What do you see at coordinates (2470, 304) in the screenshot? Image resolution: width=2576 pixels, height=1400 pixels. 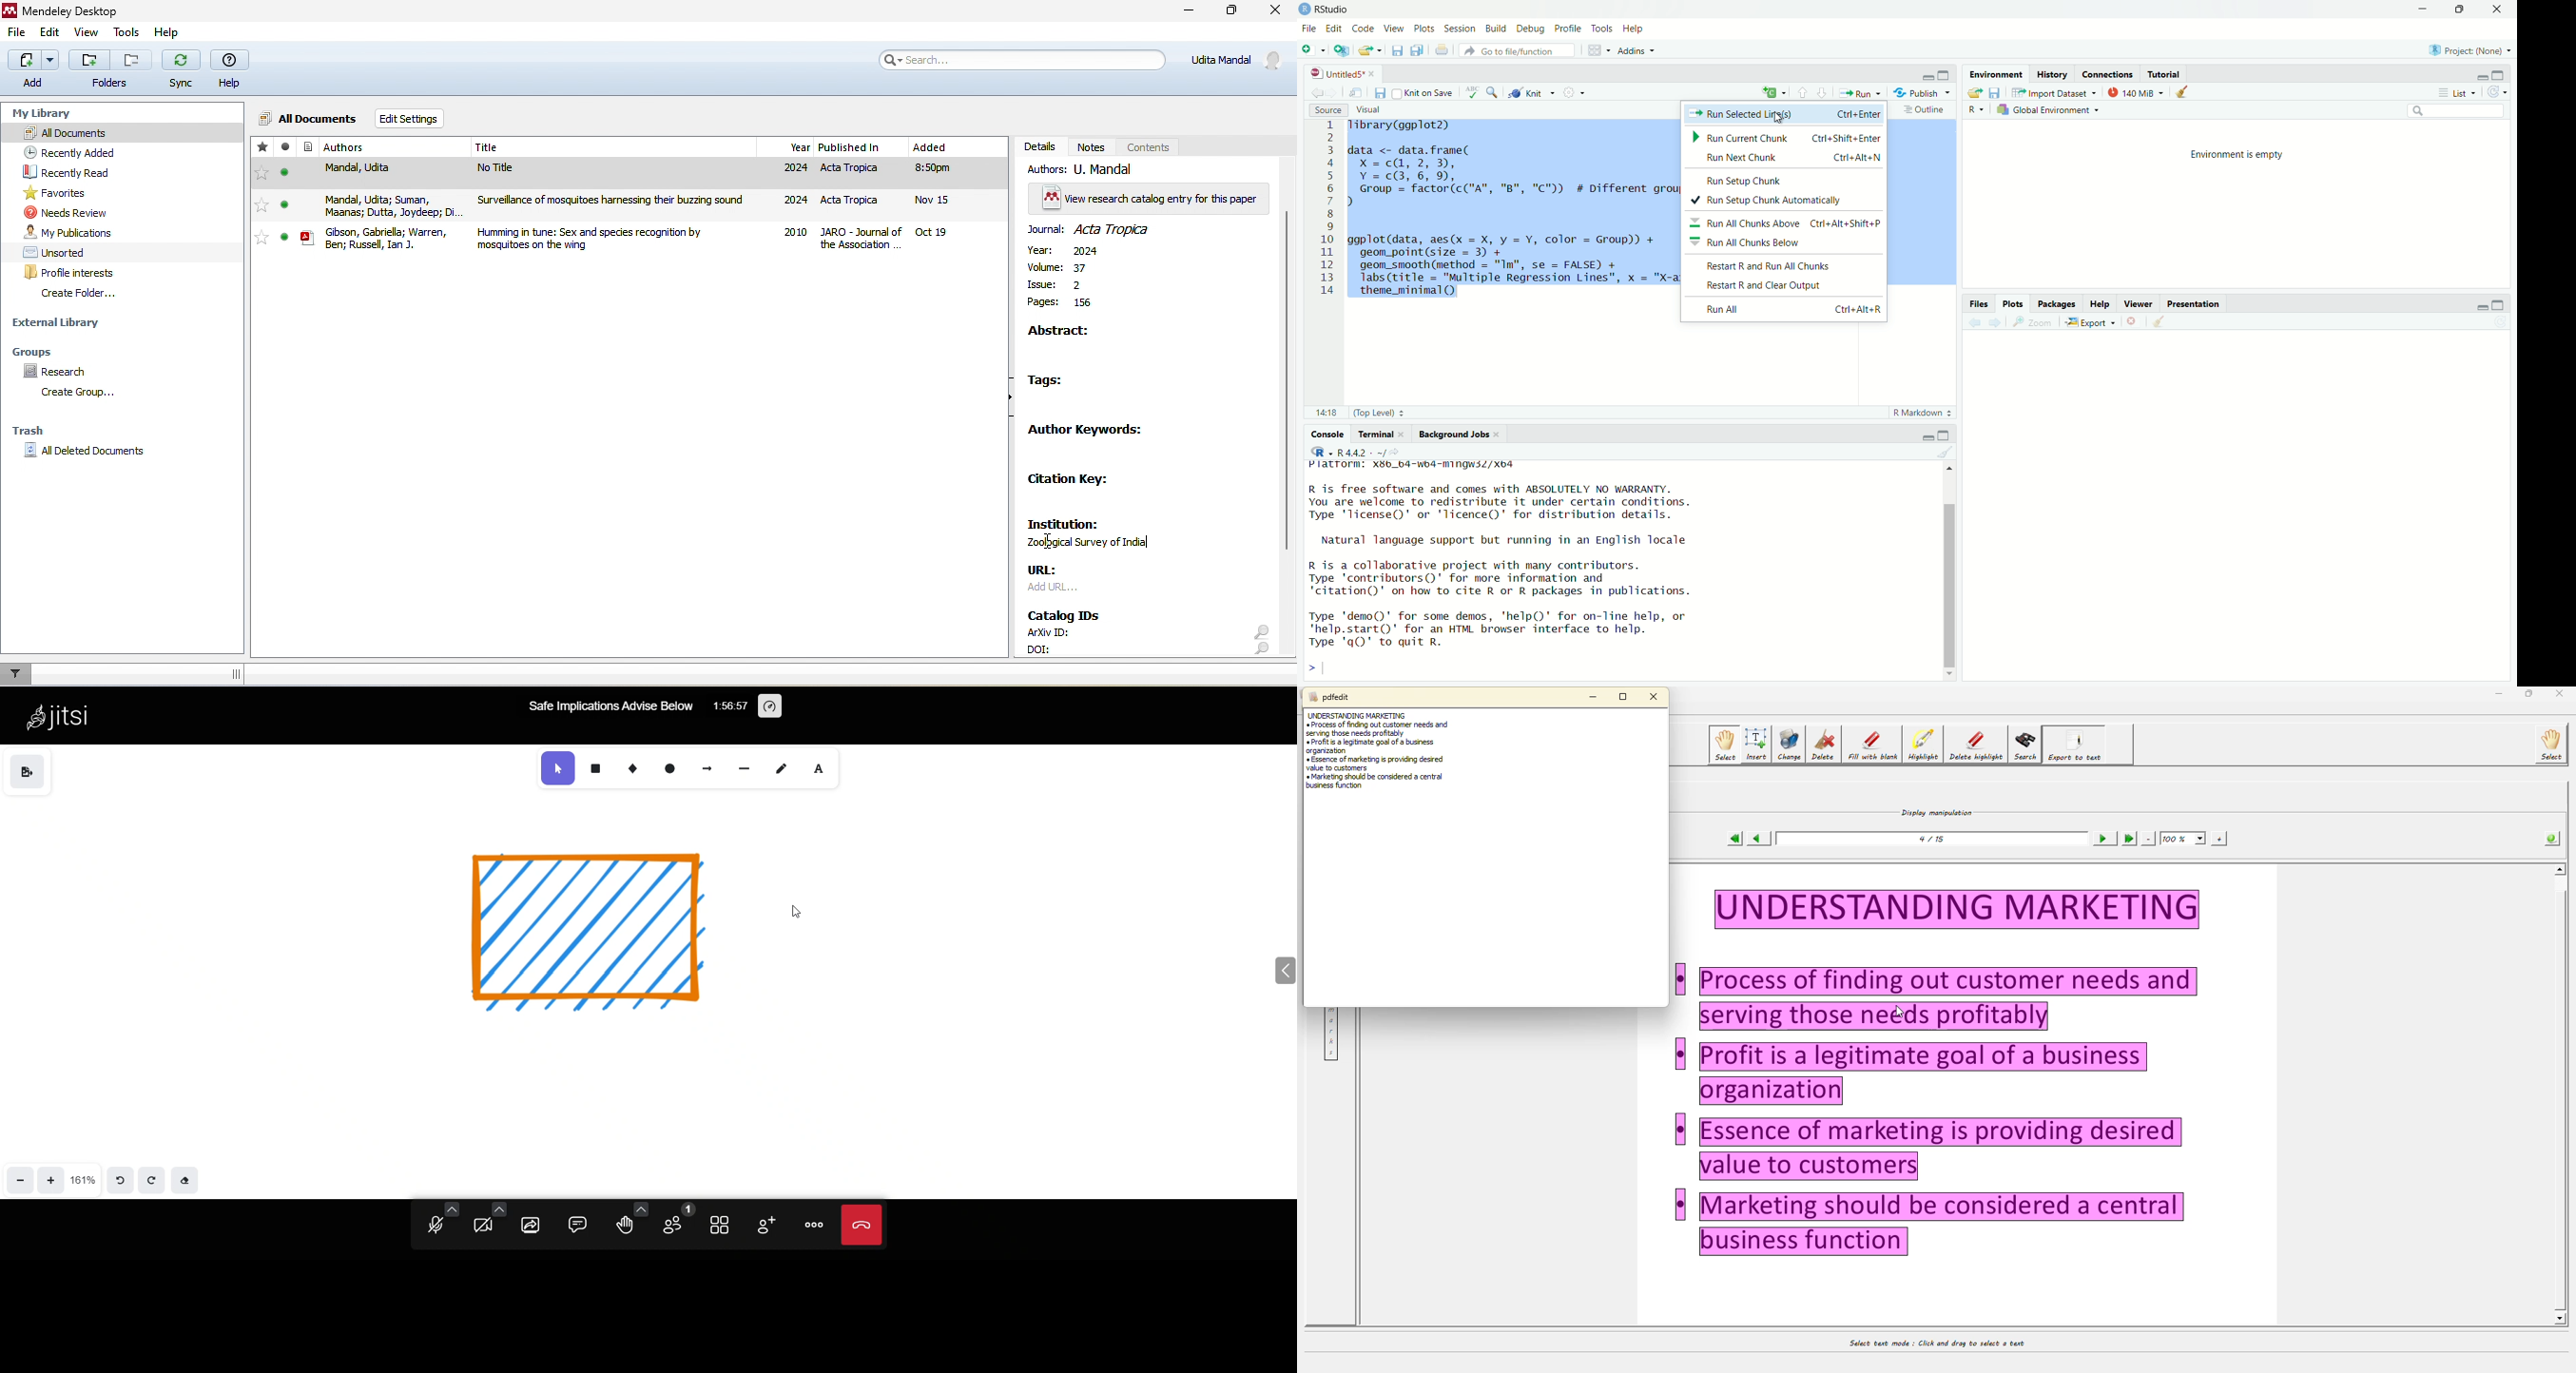 I see `minimise` at bounding box center [2470, 304].